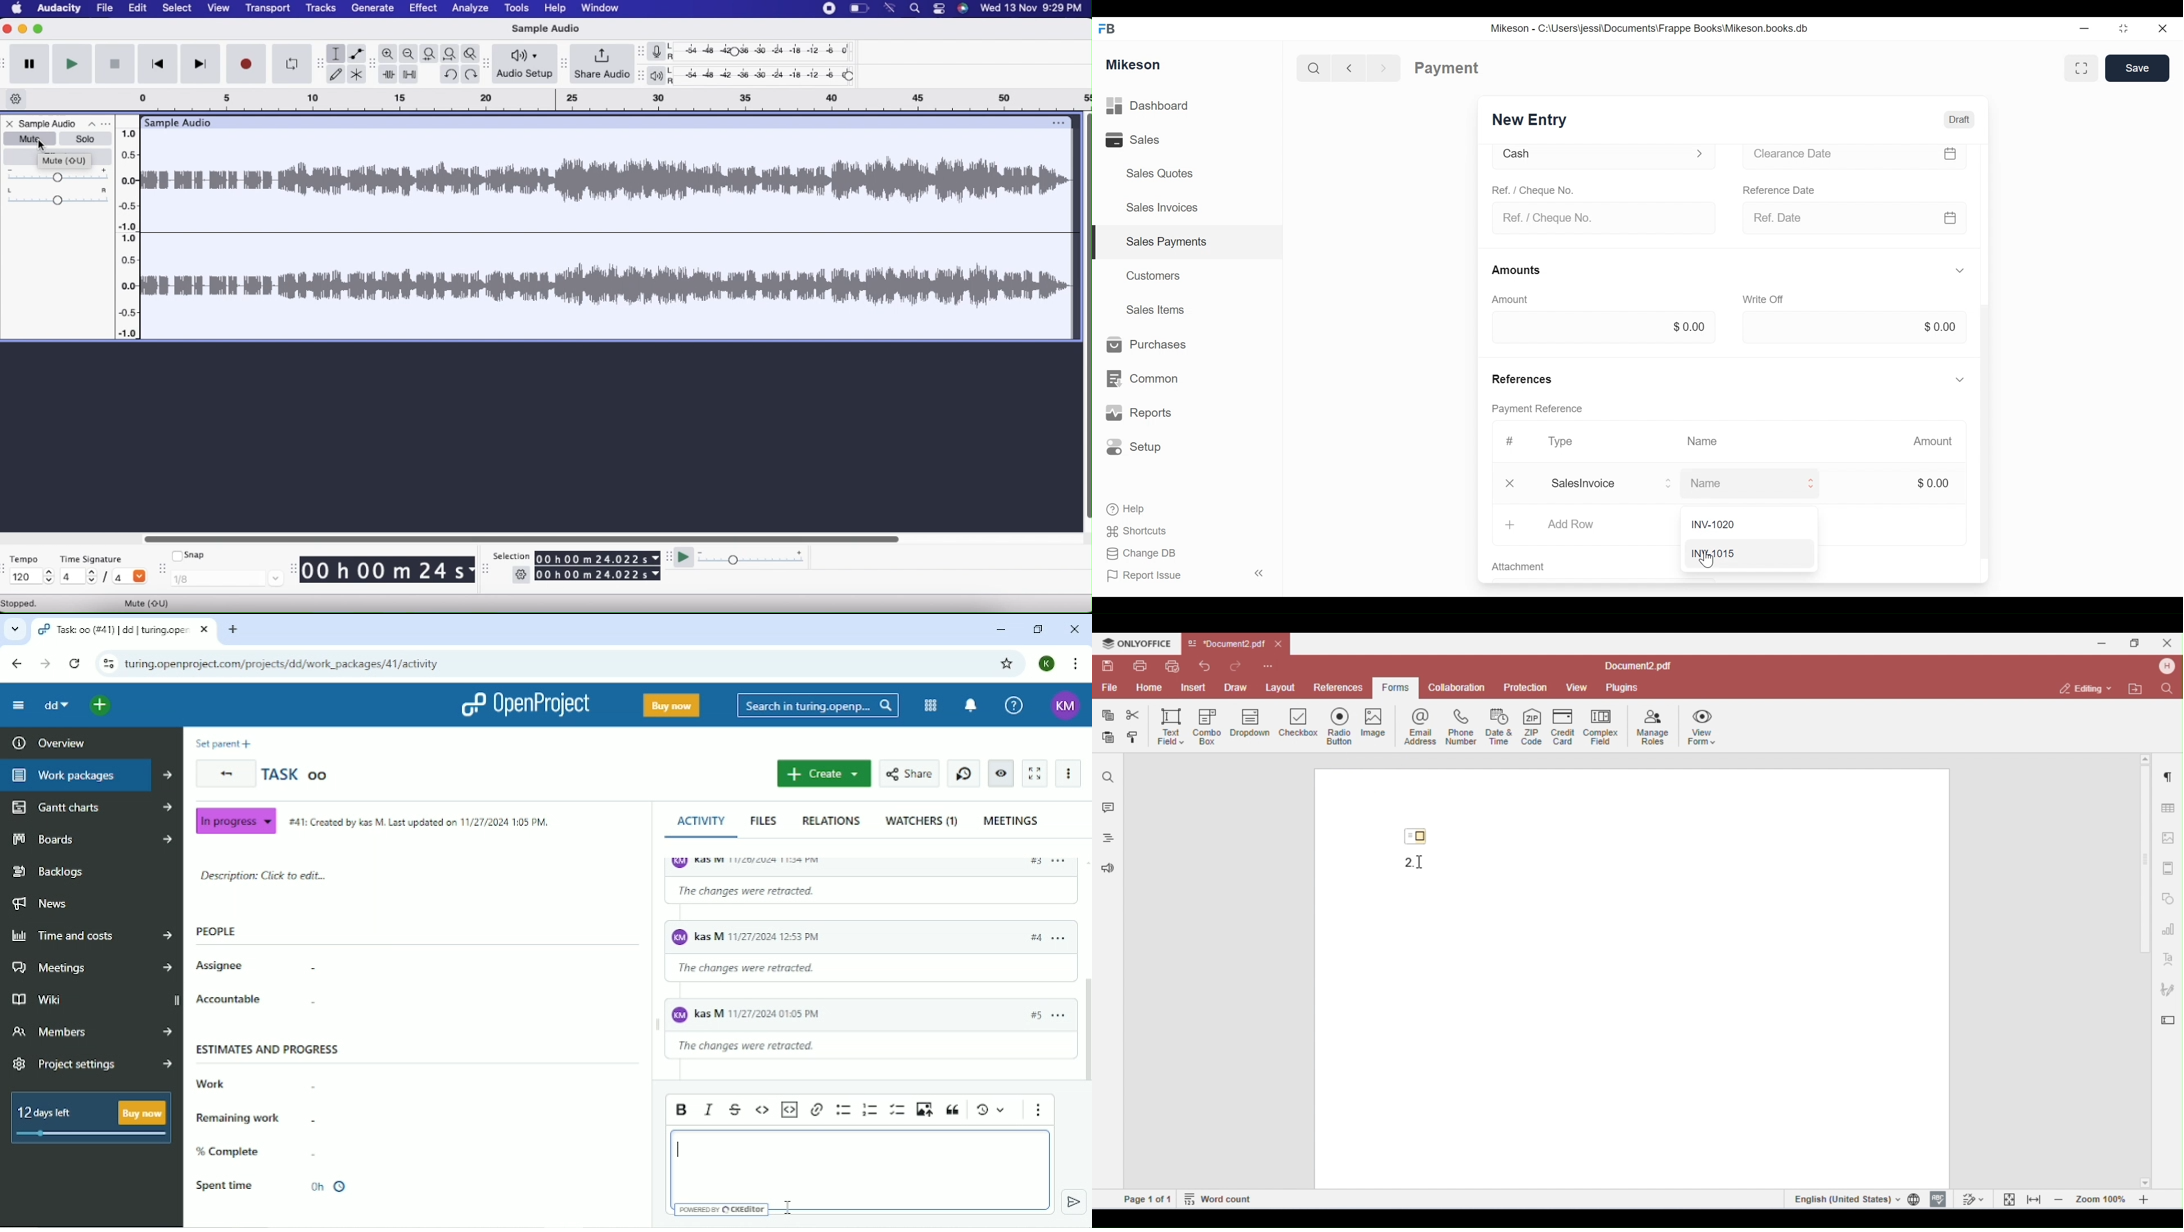 This screenshot has width=2184, height=1232. I want to click on Home, so click(18, 9).